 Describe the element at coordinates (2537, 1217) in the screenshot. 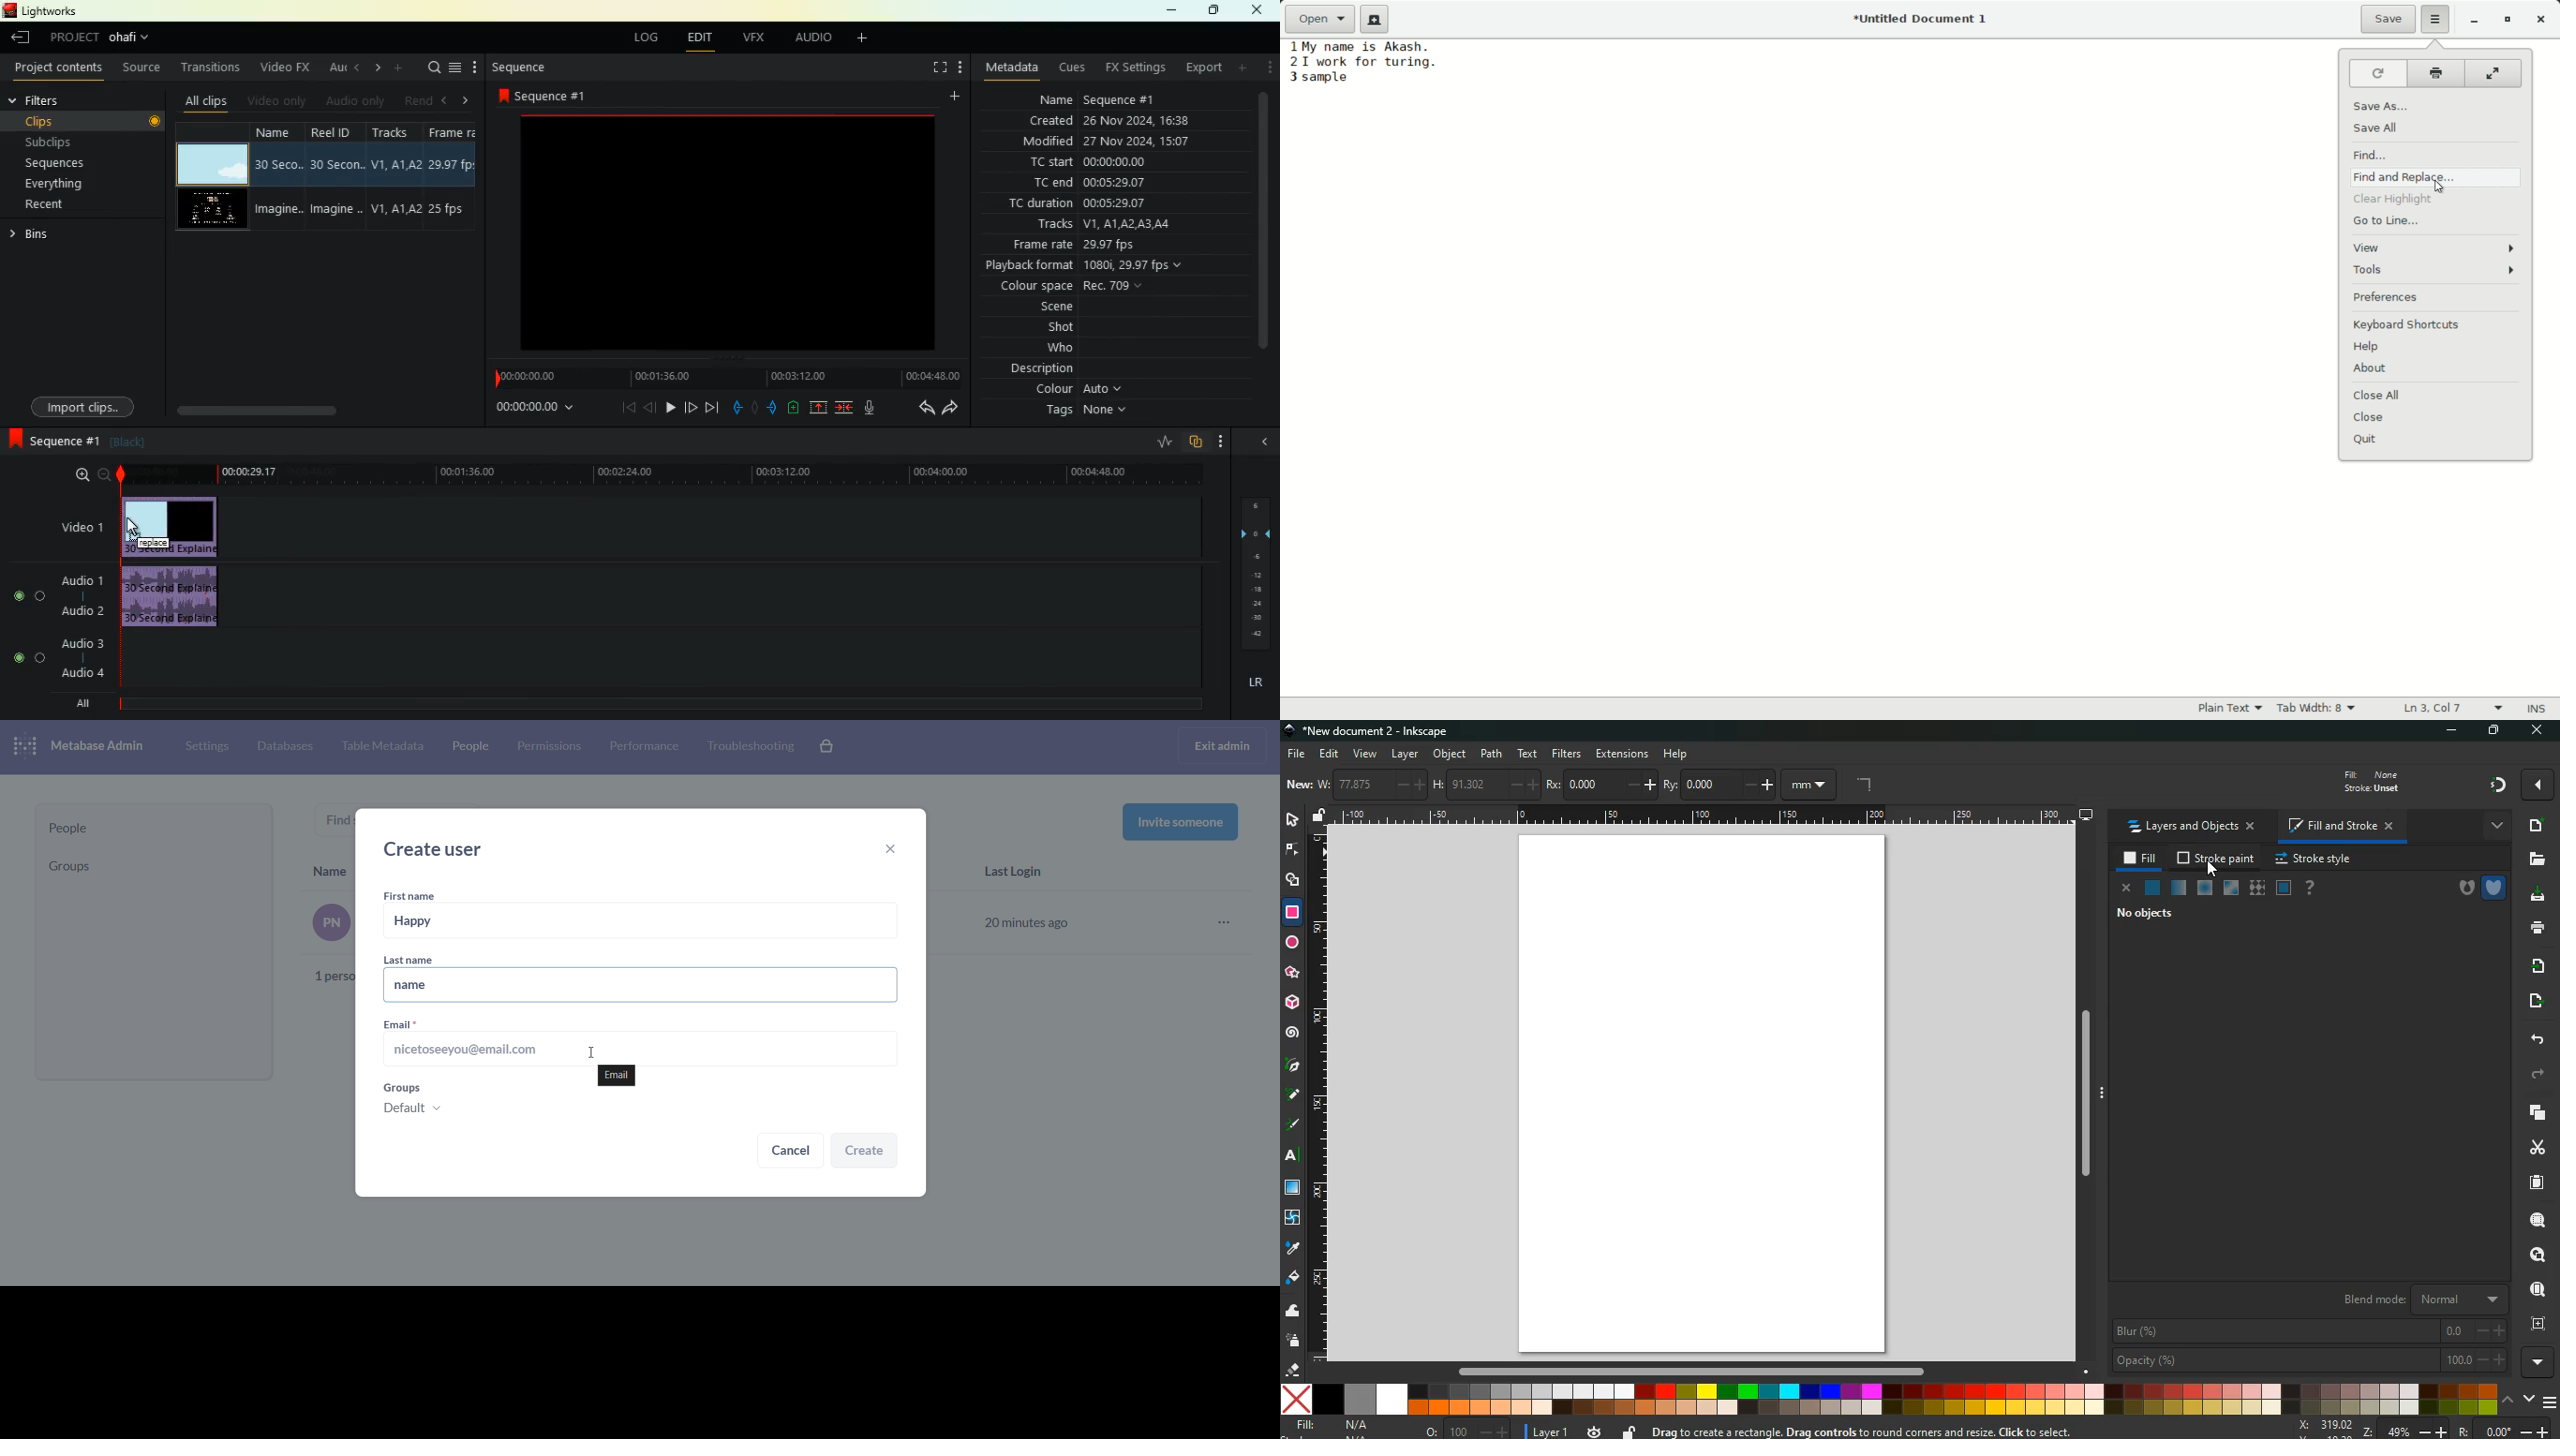

I see `search` at that location.